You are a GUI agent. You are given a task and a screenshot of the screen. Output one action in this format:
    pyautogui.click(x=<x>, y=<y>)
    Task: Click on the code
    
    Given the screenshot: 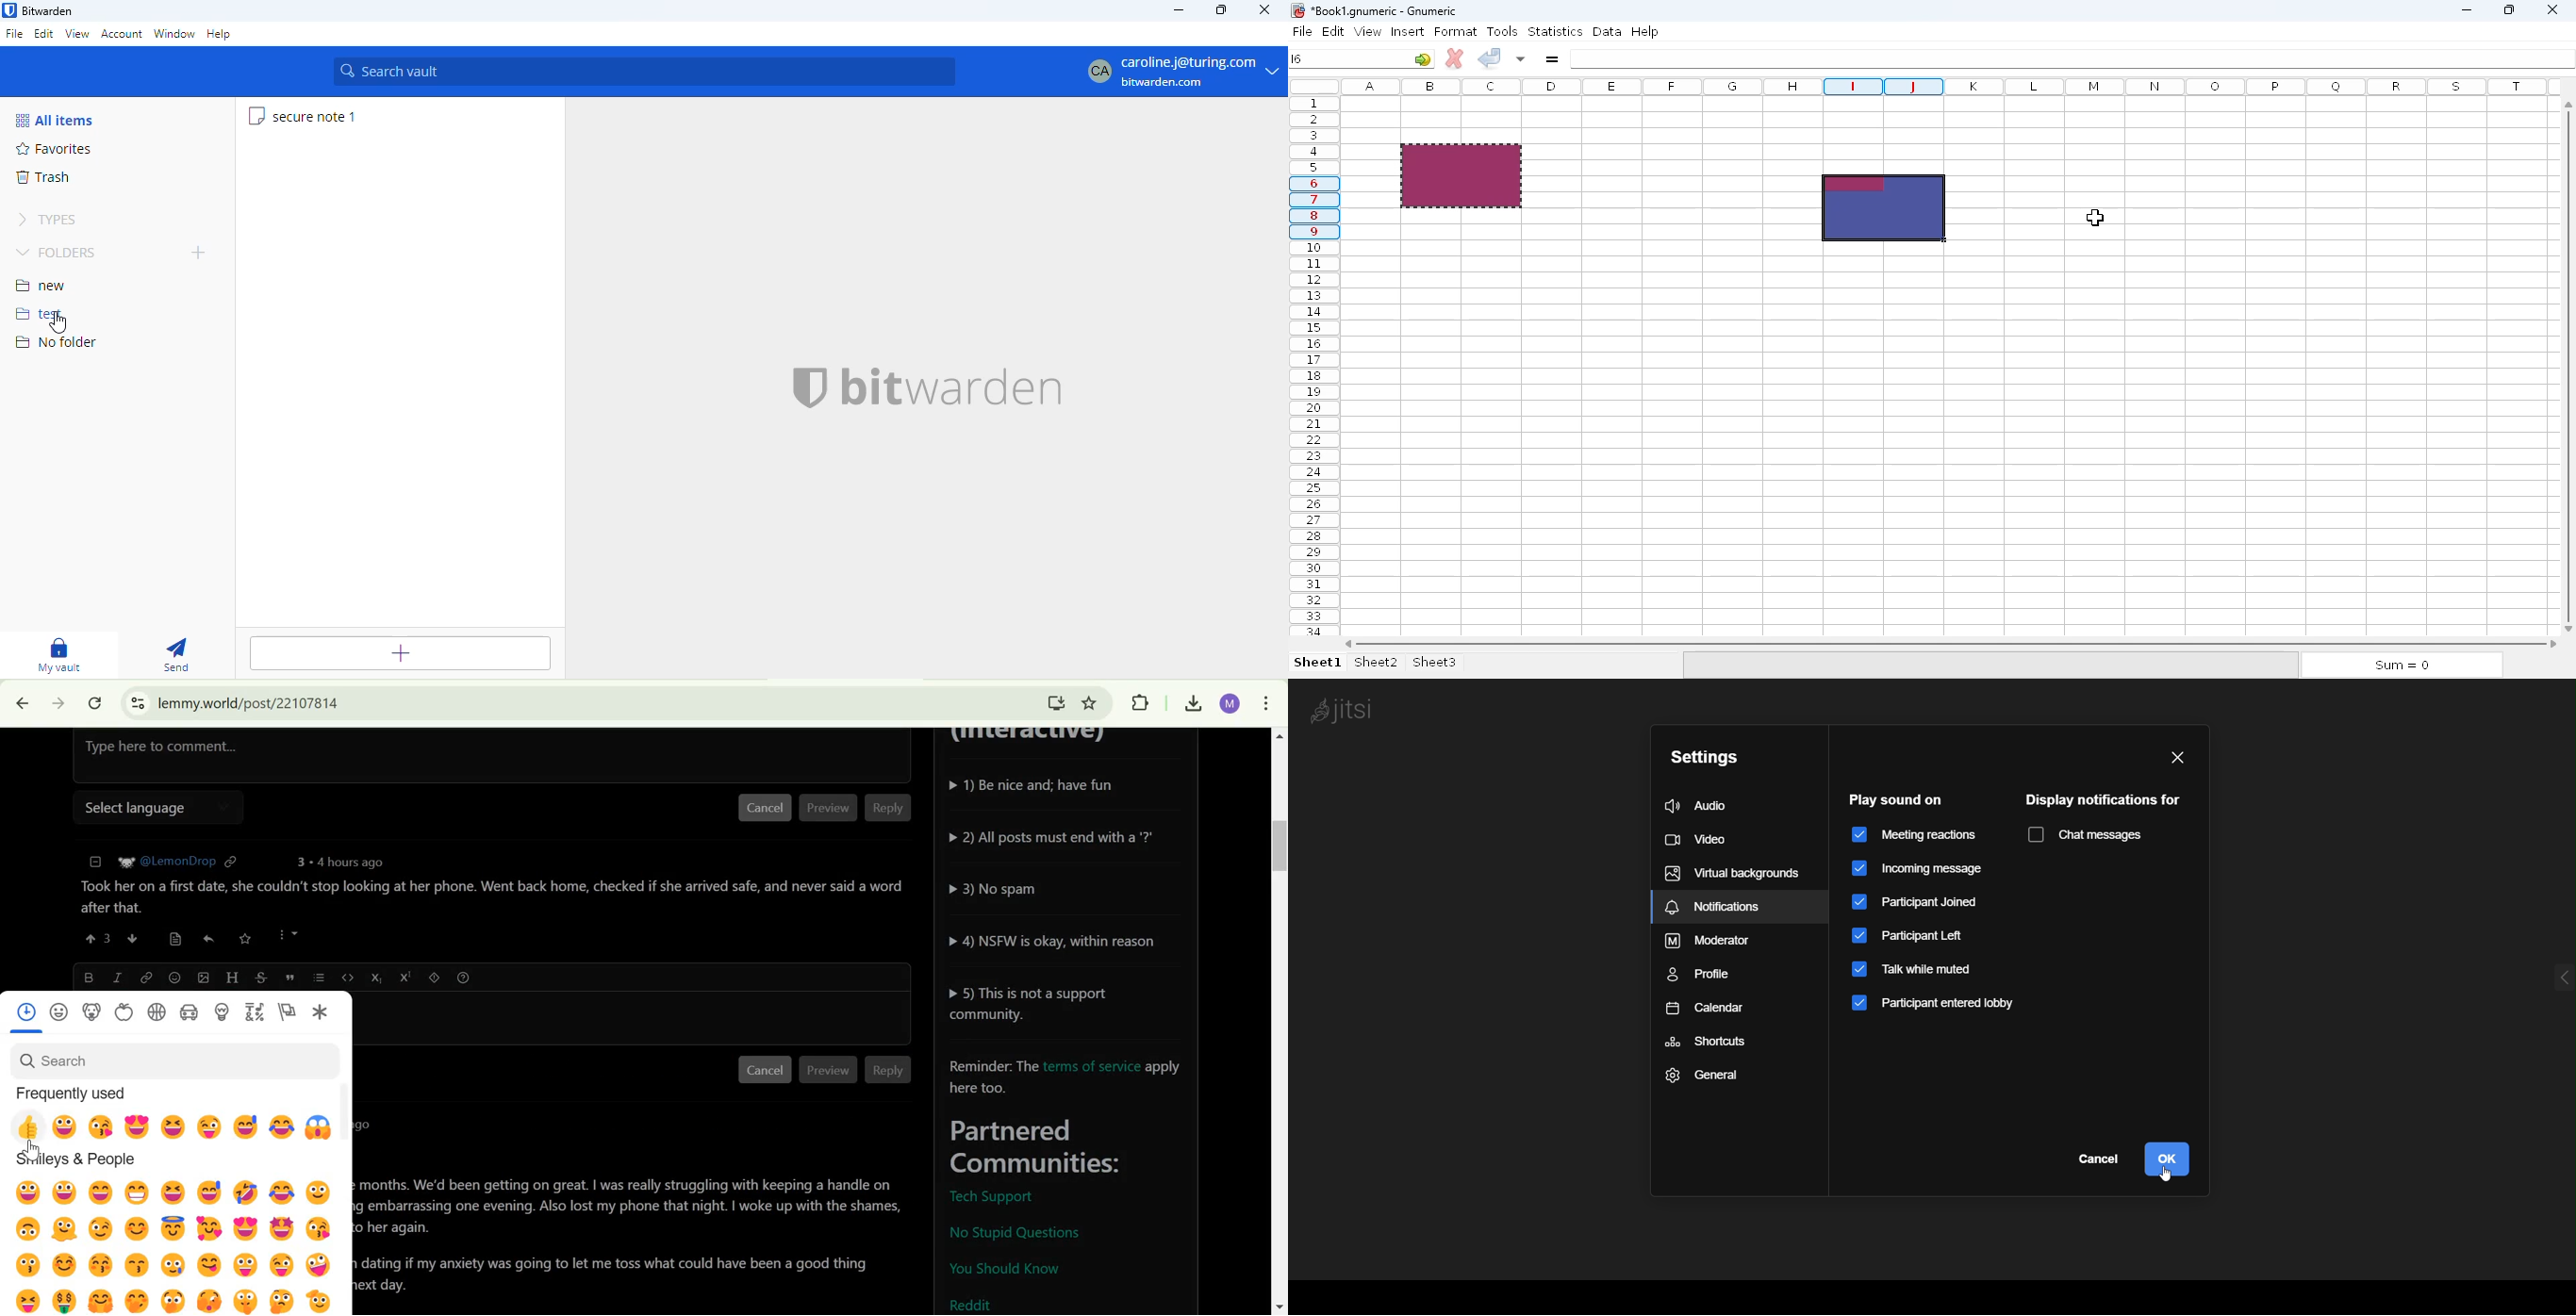 What is the action you would take?
    pyautogui.click(x=347, y=977)
    